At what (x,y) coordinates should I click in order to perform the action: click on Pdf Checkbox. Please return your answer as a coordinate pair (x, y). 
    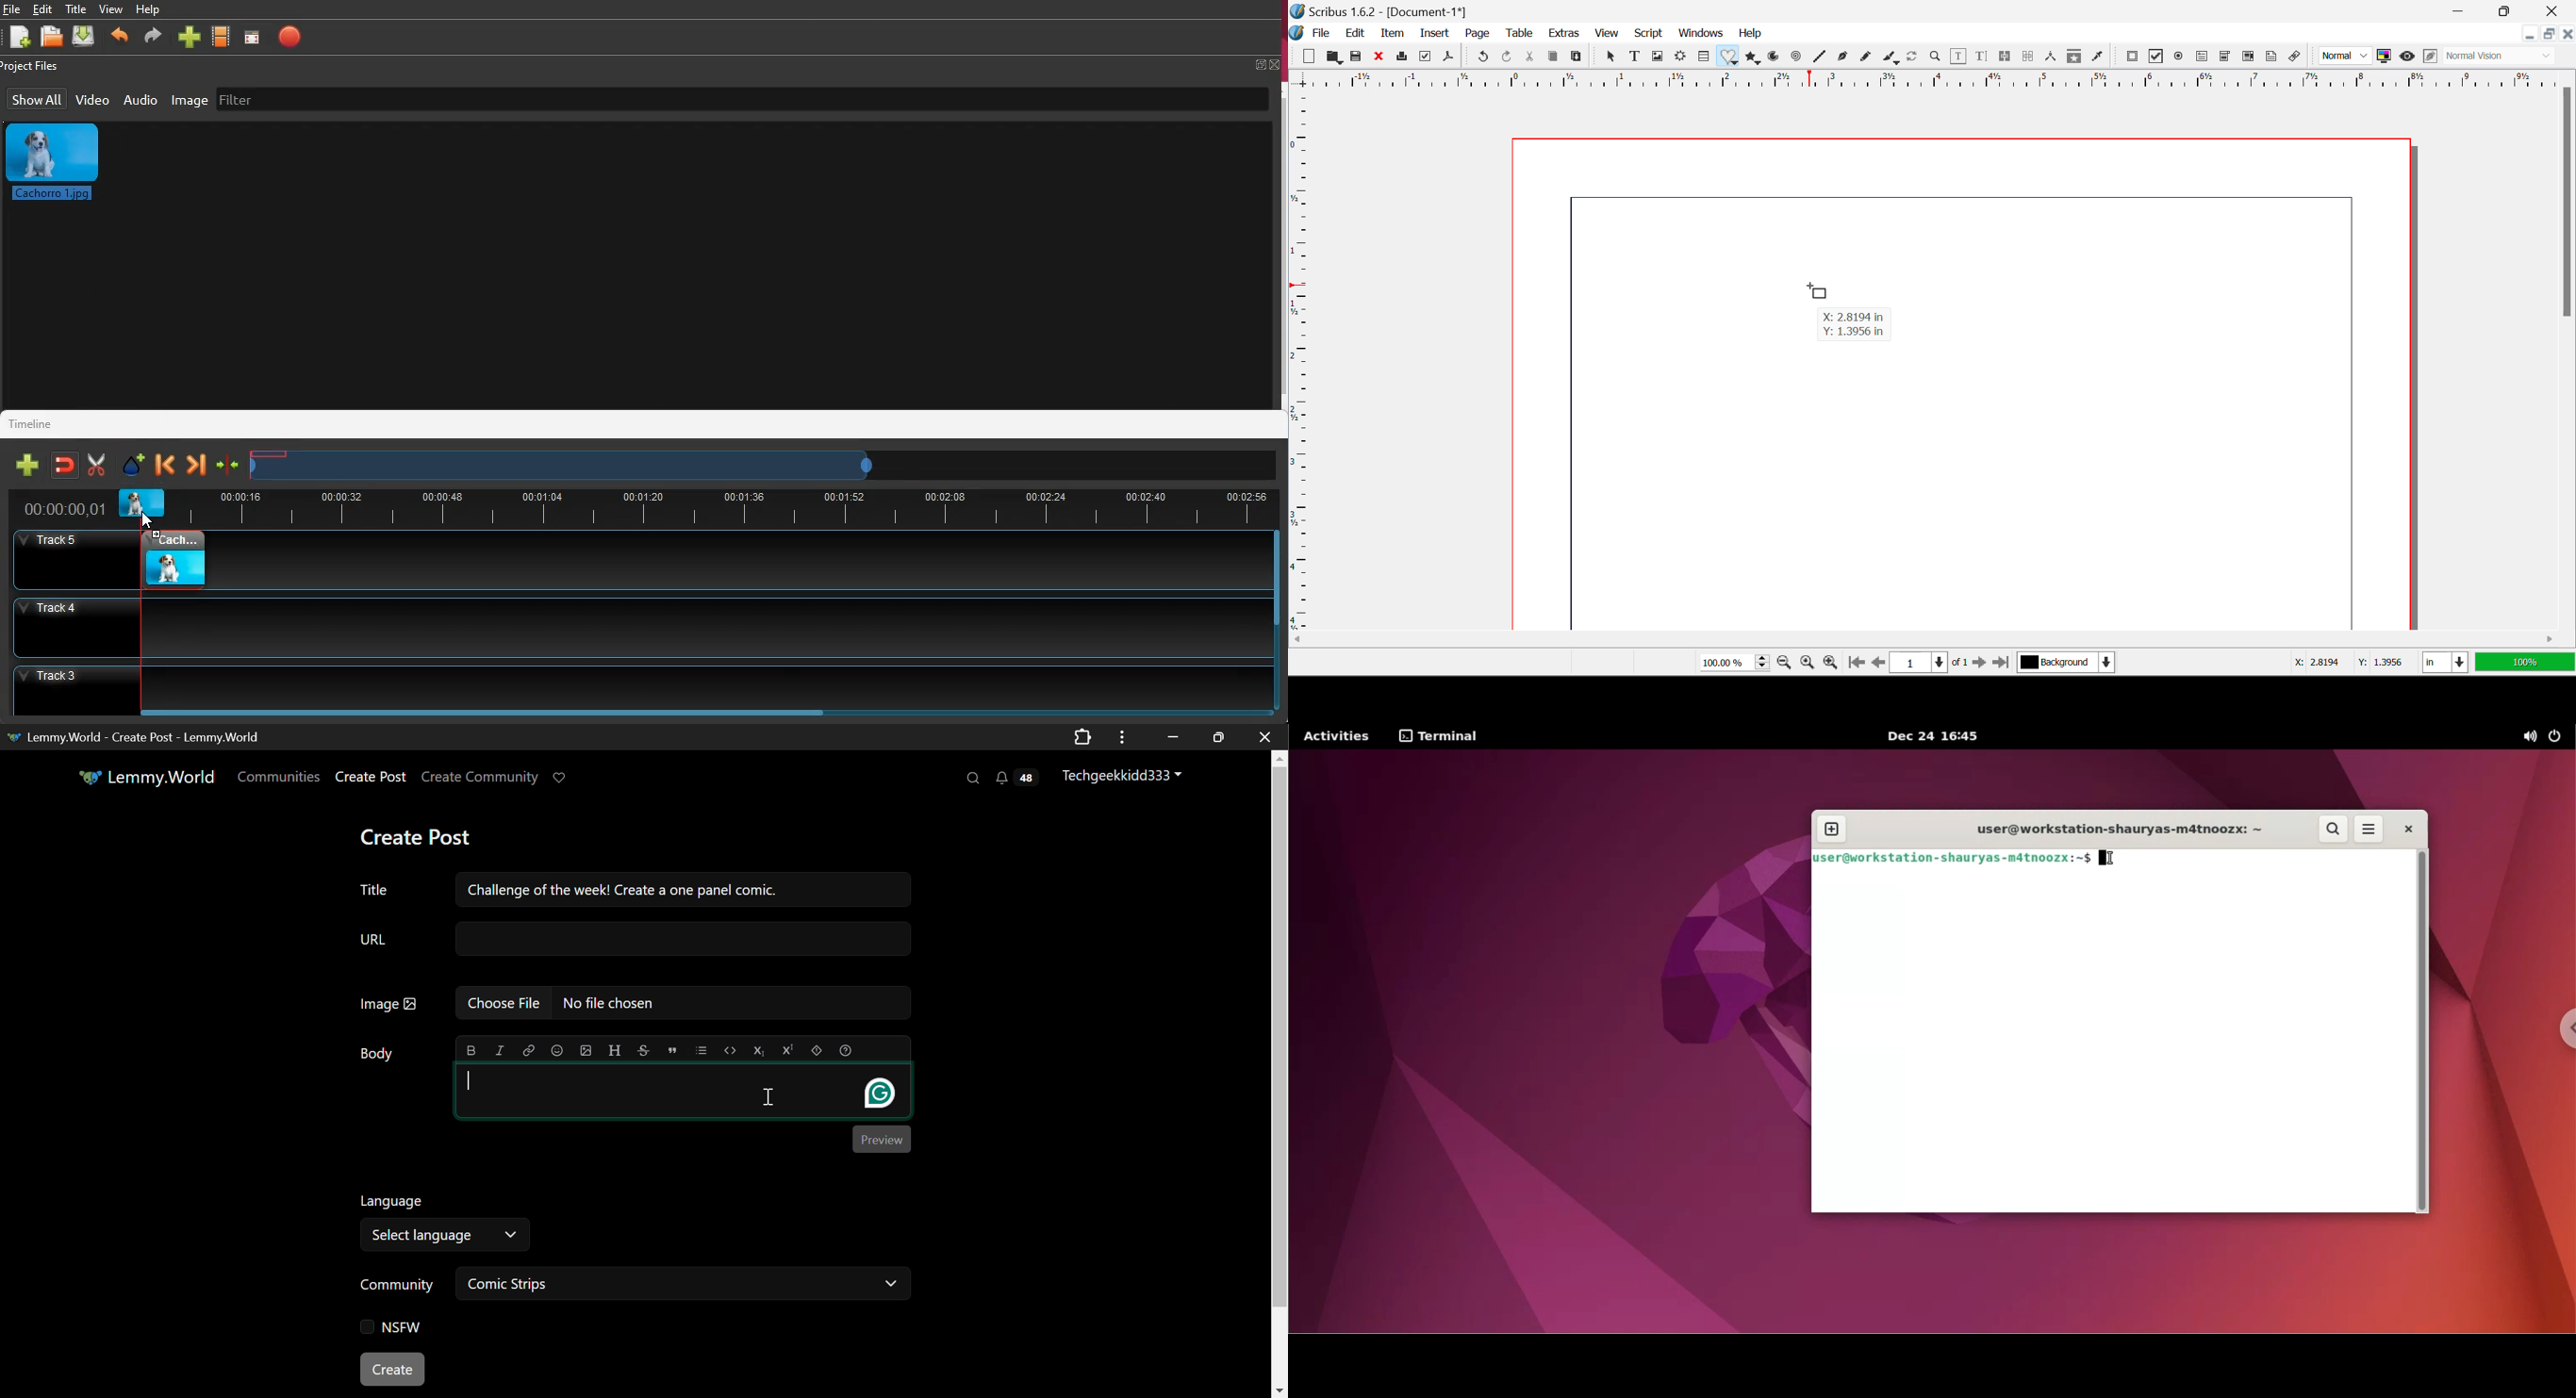
    Looking at the image, I should click on (2157, 58).